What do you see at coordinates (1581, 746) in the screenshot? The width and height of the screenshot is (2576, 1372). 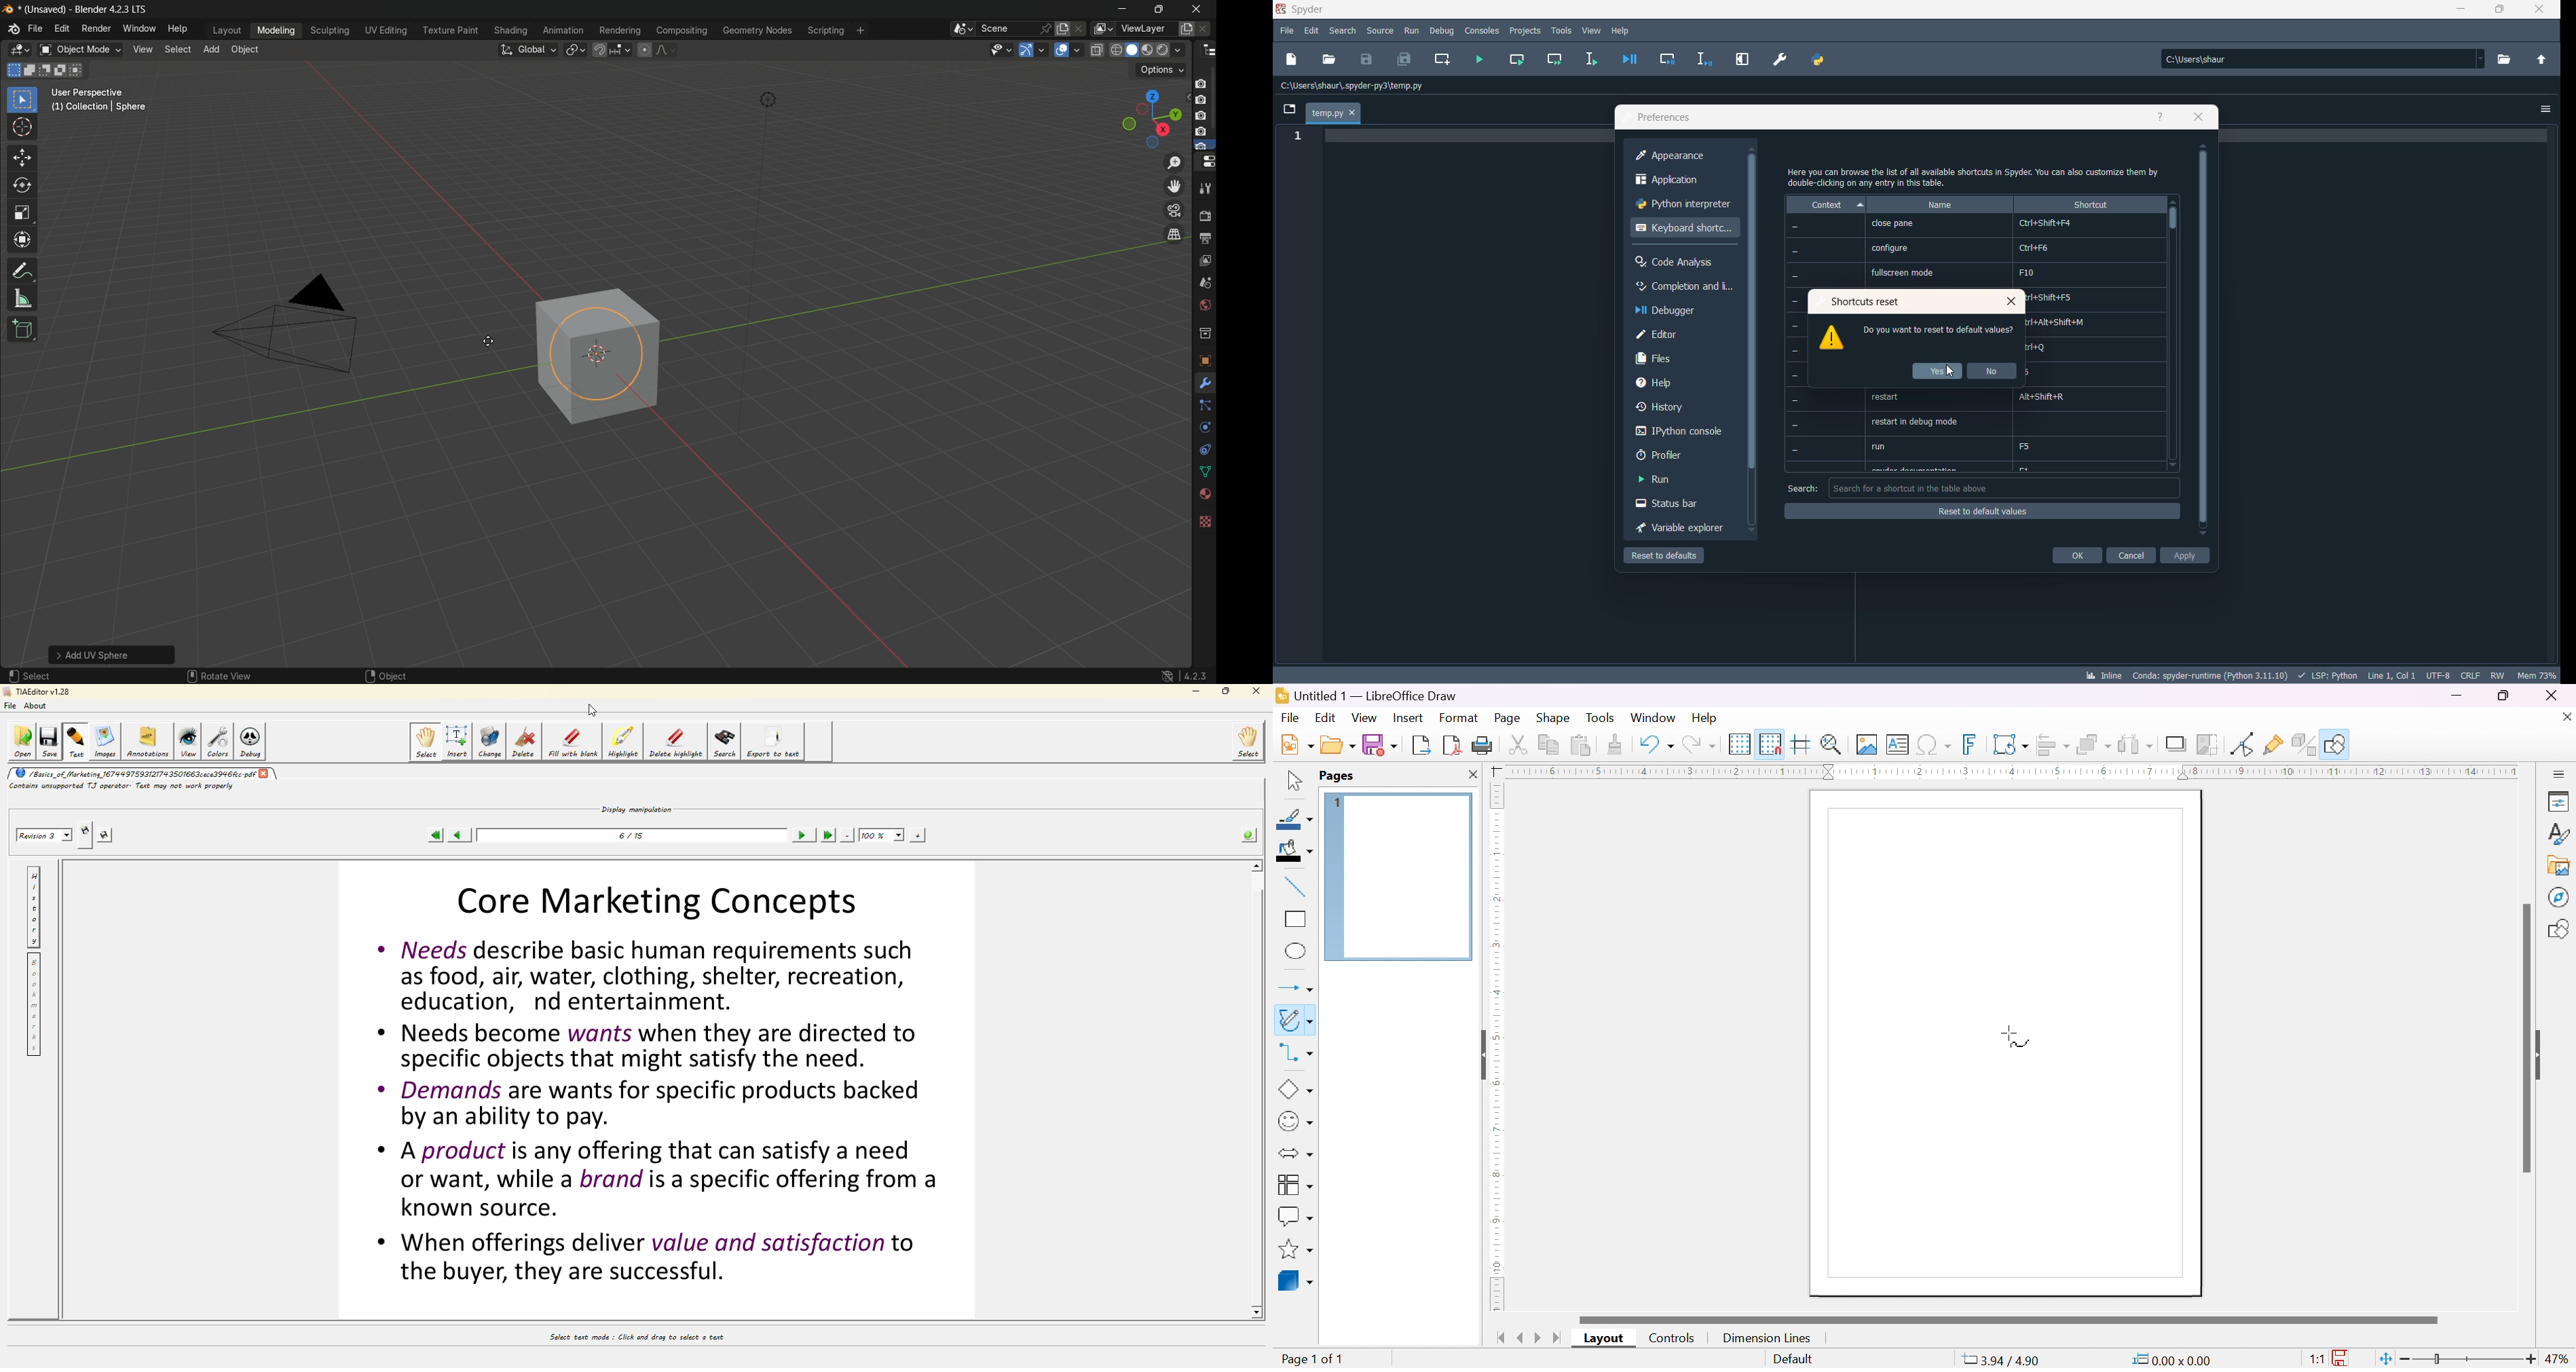 I see `paste` at bounding box center [1581, 746].